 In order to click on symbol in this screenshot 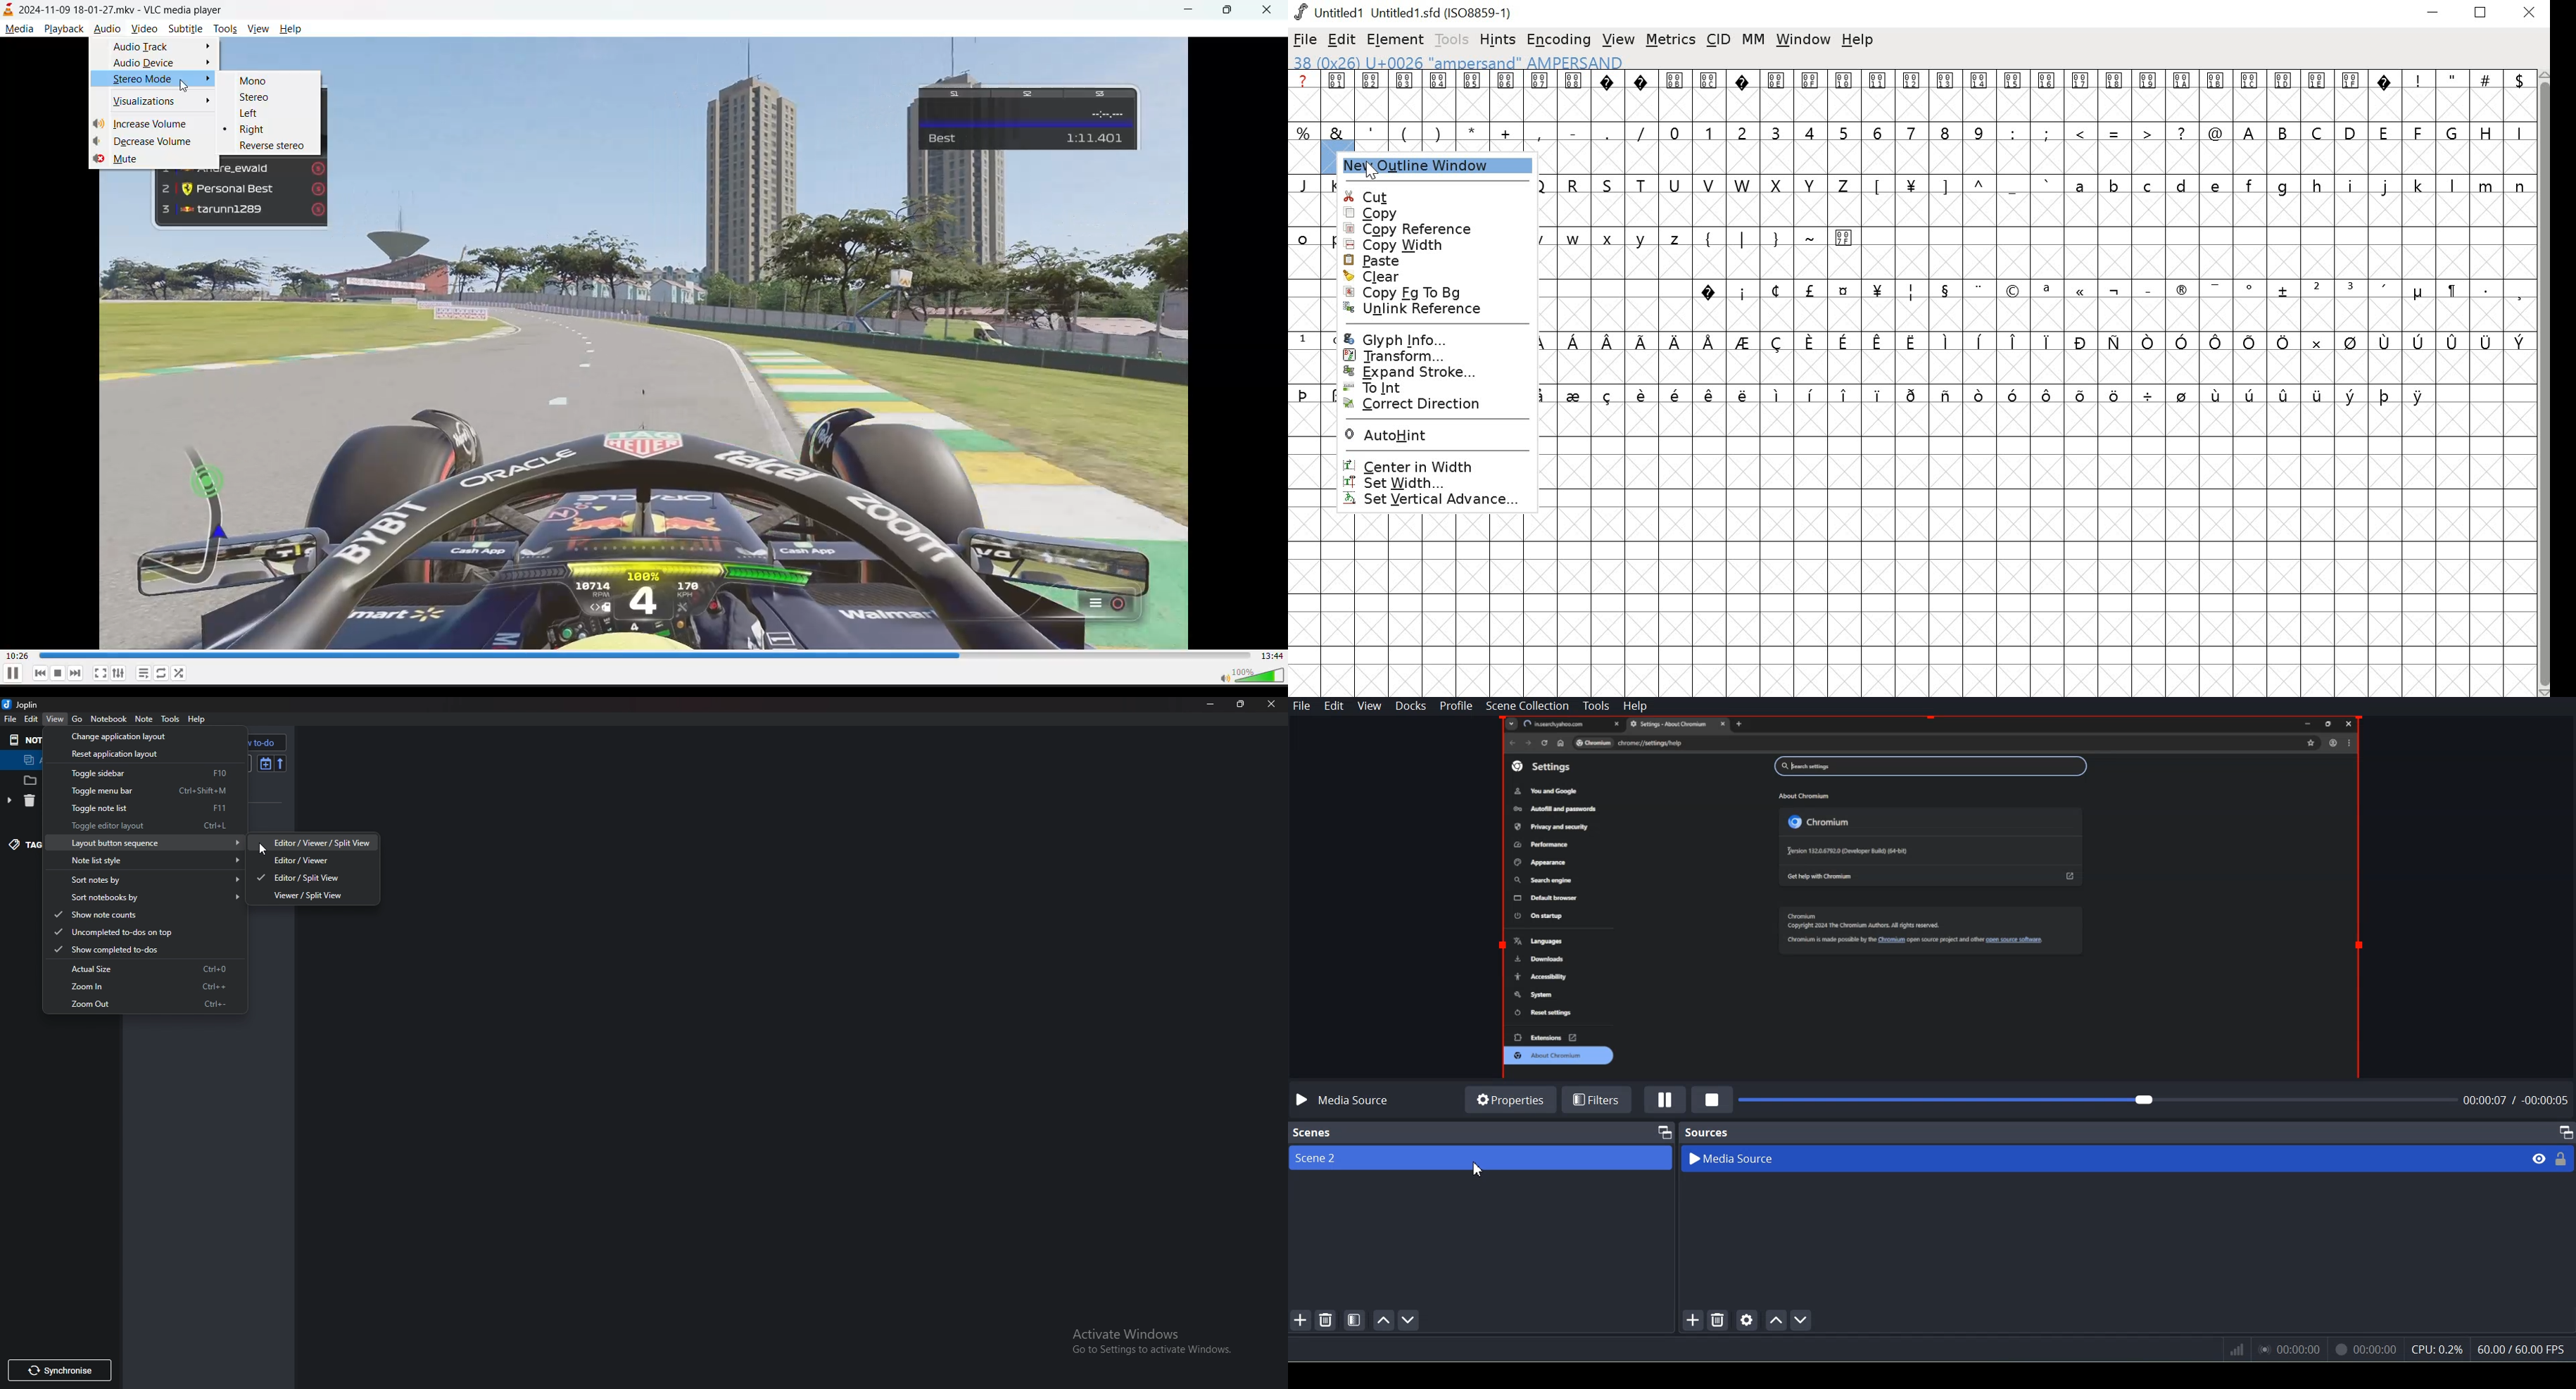, I will do `click(1643, 341)`.